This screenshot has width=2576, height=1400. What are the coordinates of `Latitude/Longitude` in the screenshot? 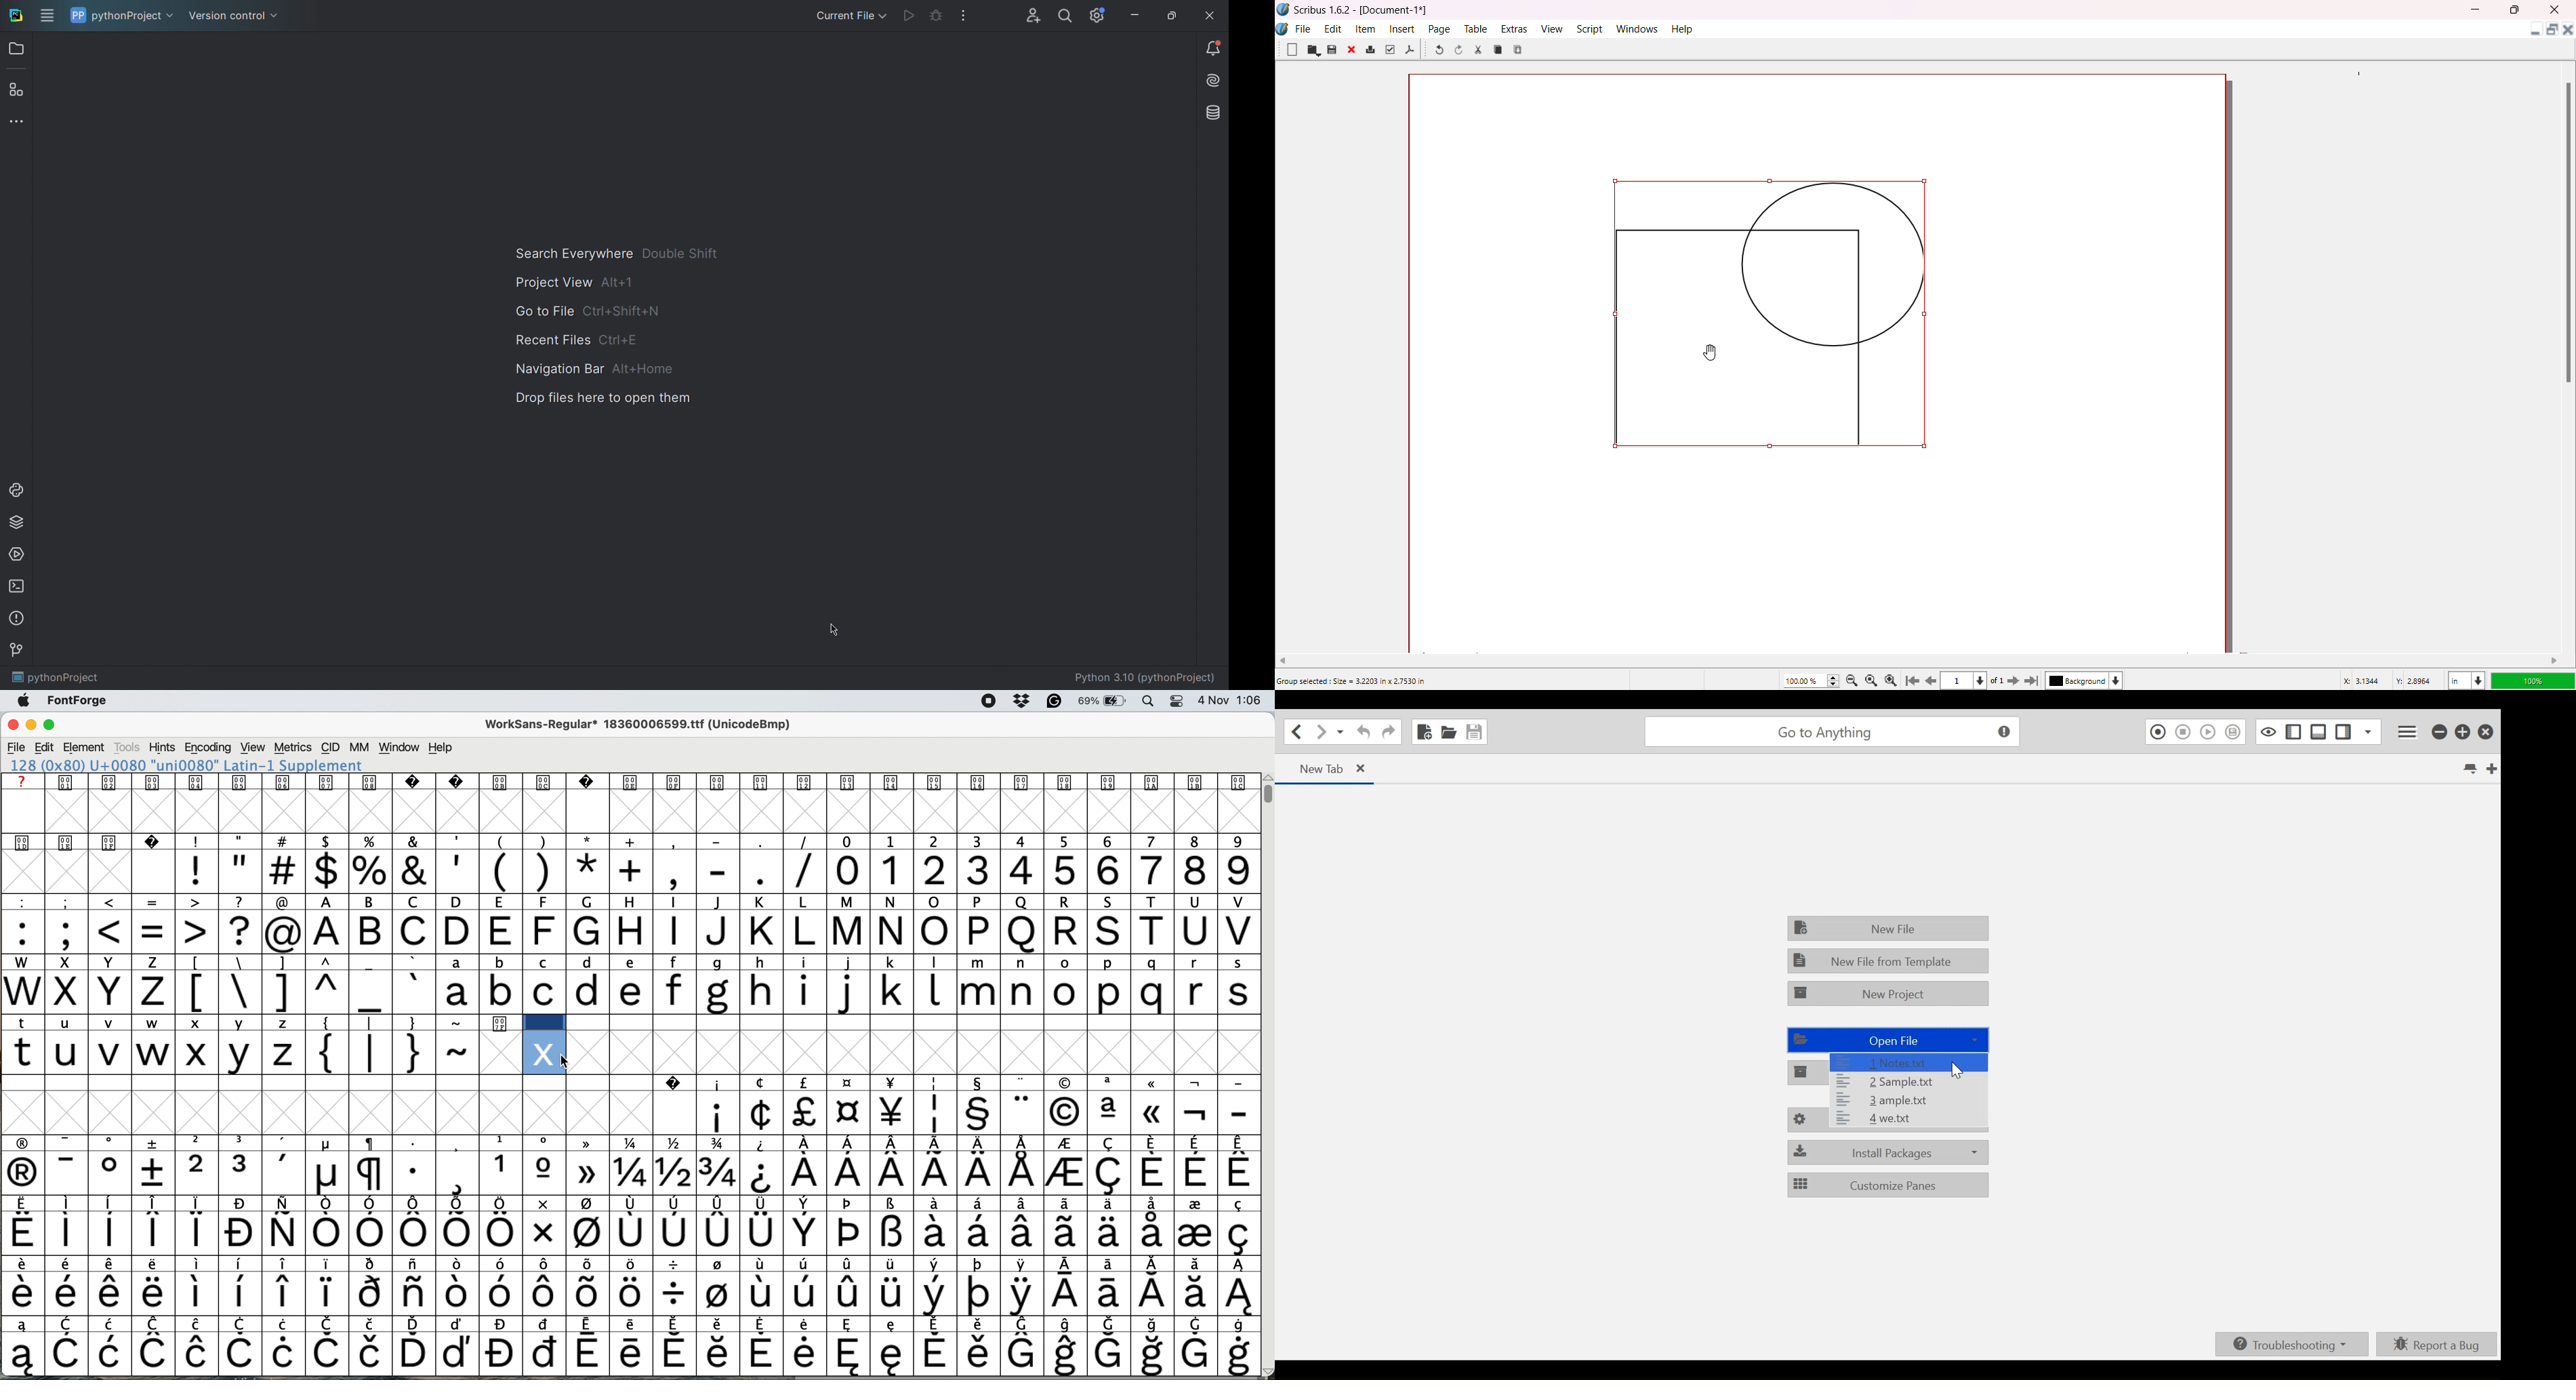 It's located at (2390, 680).